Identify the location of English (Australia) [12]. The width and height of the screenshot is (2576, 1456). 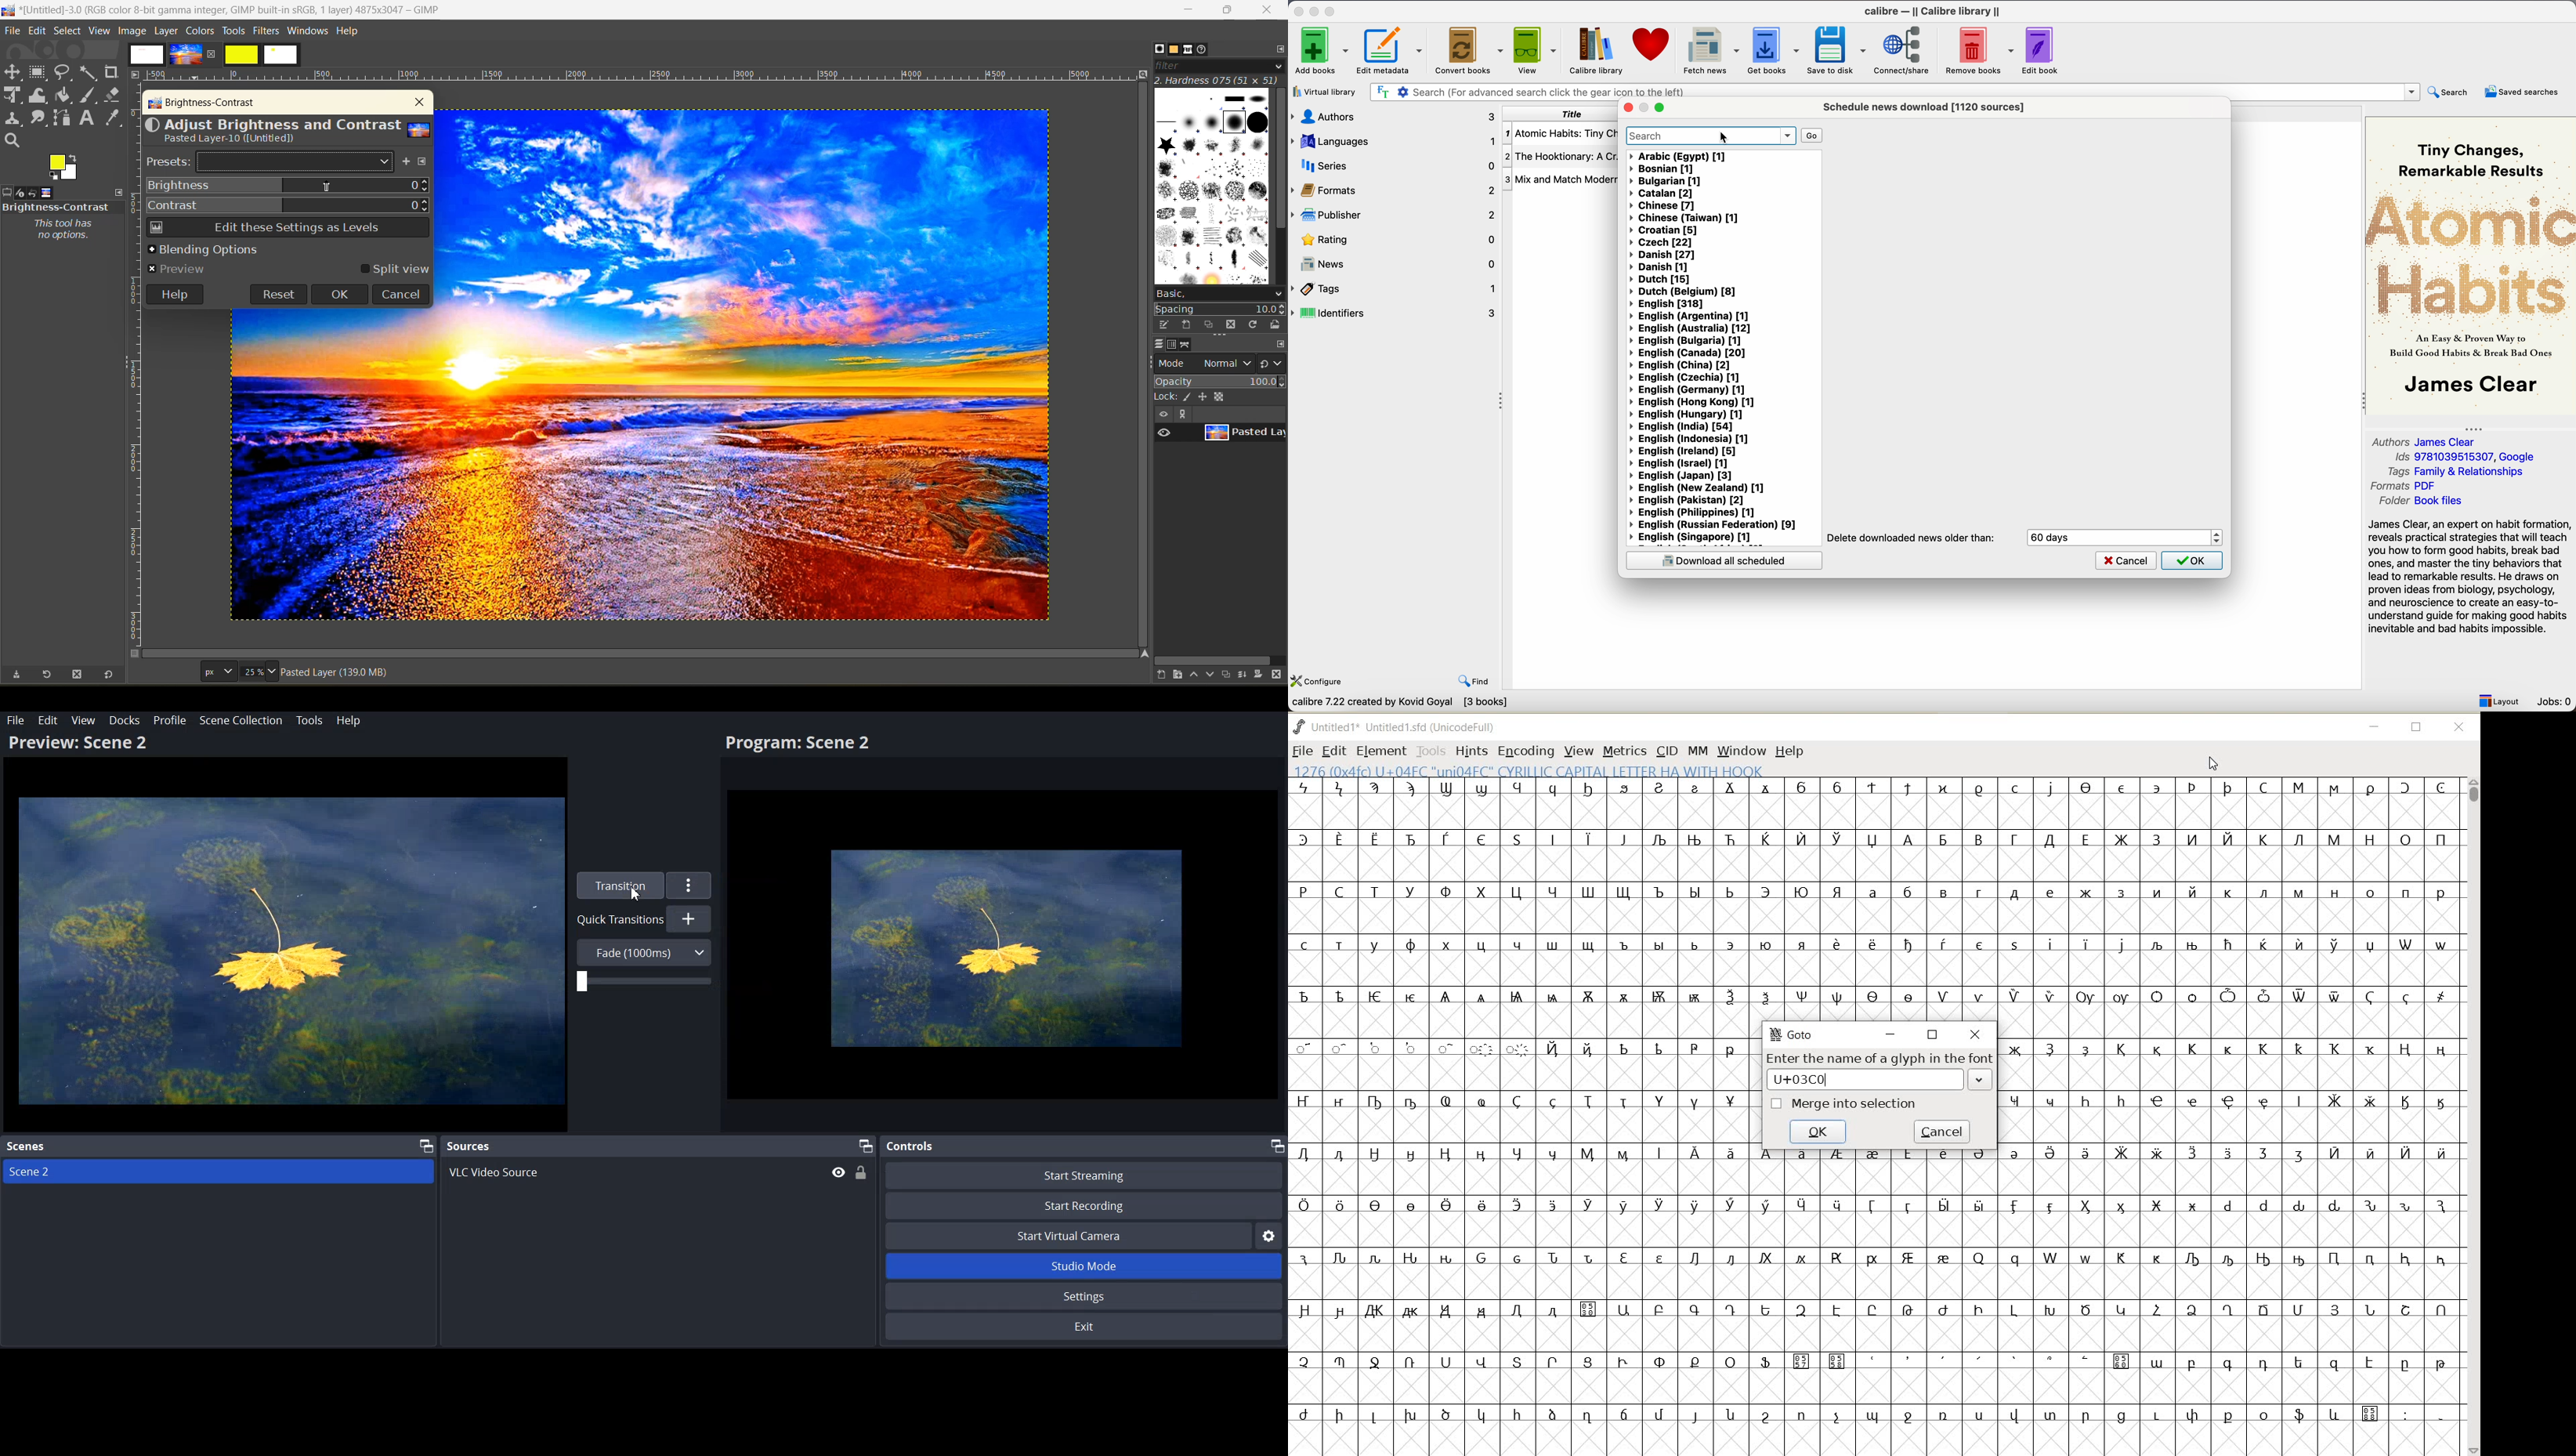
(1689, 328).